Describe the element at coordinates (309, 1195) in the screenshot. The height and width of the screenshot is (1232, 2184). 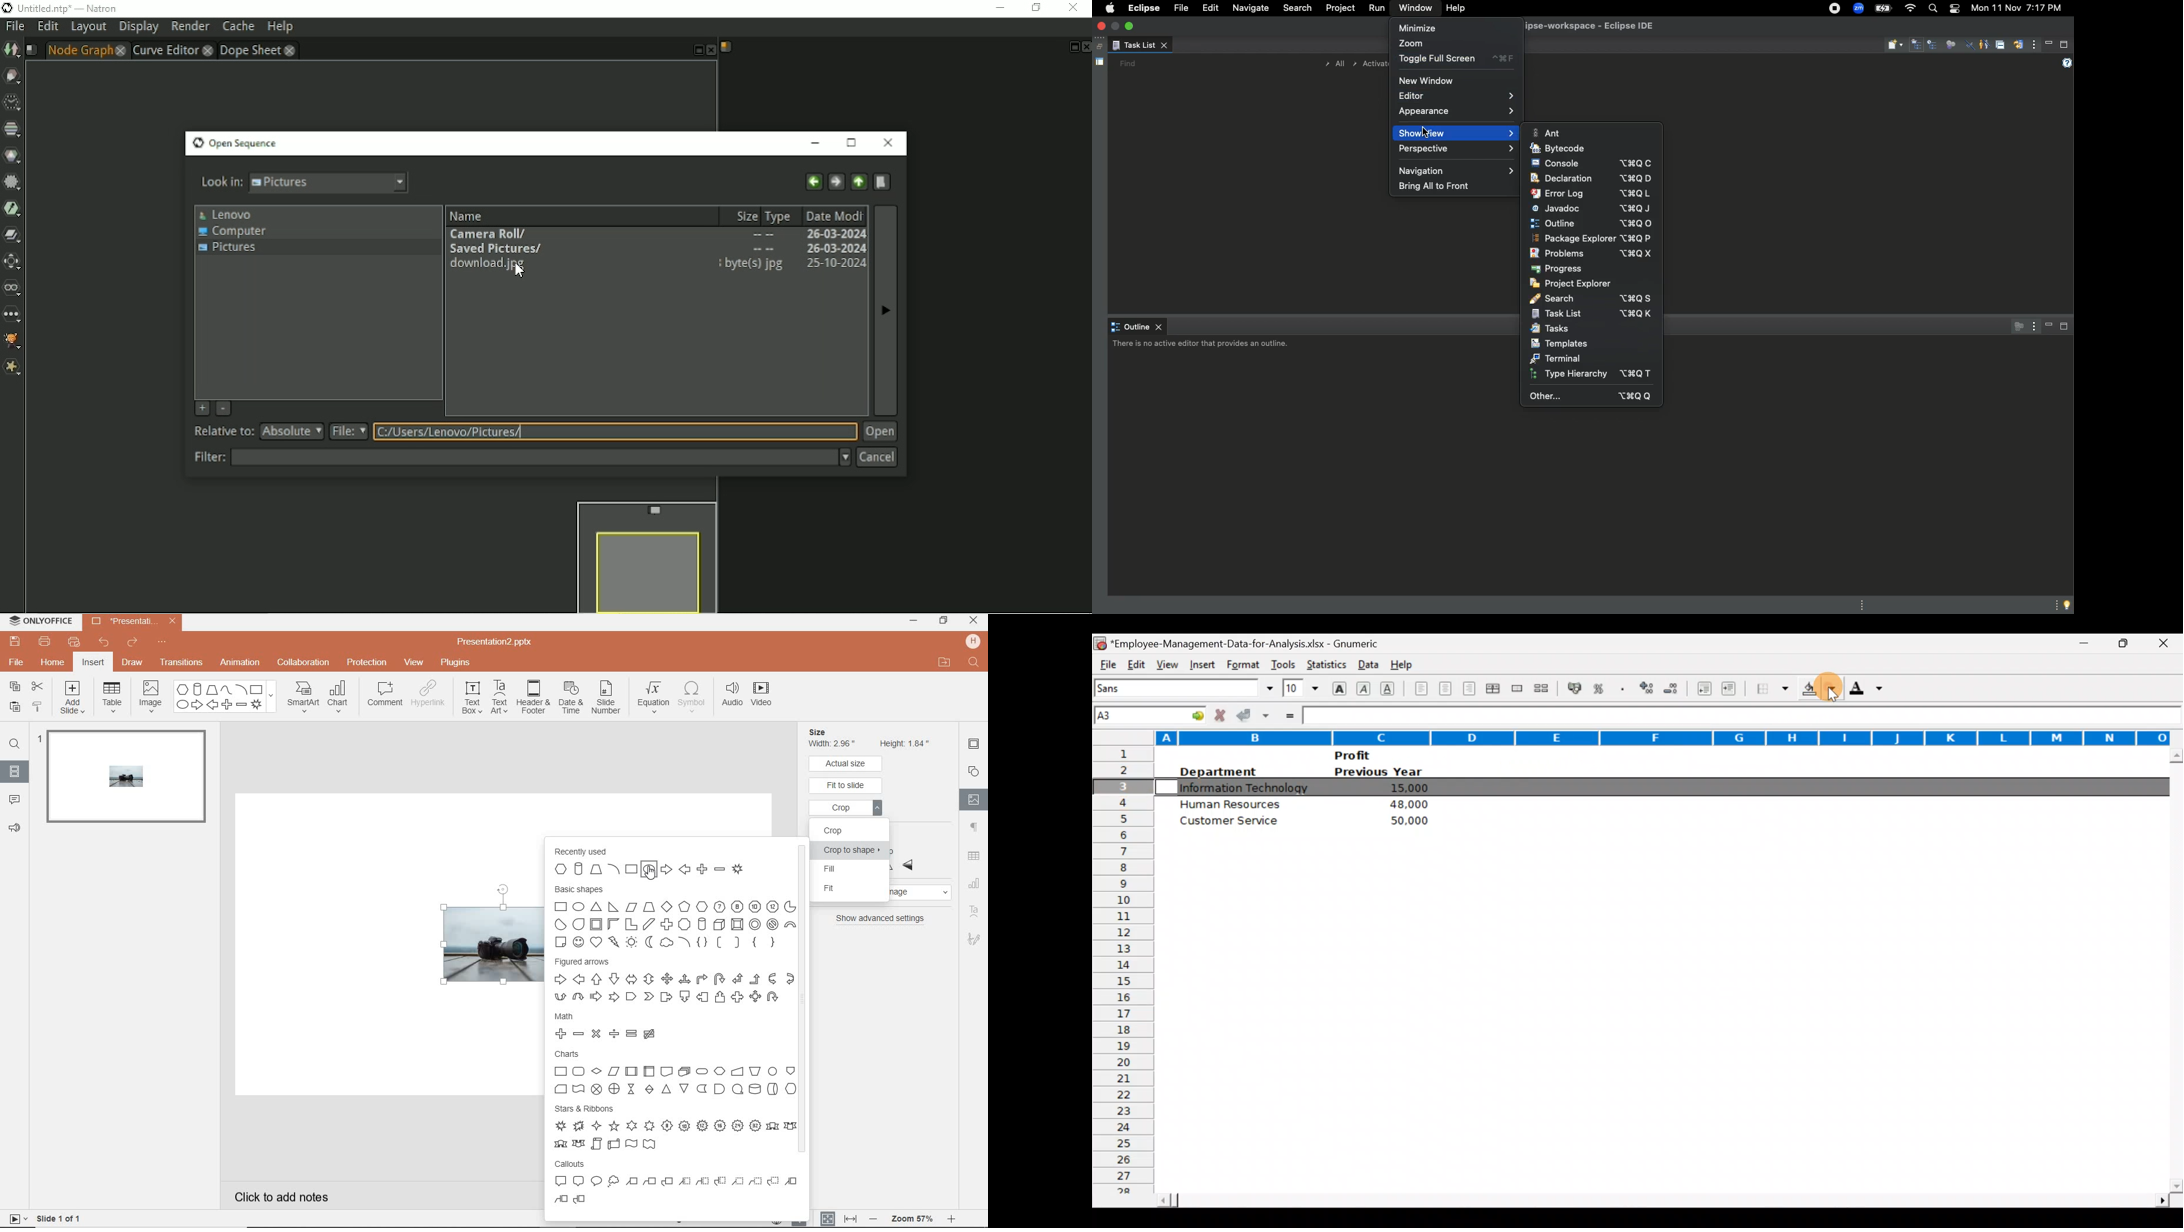
I see `click to add notes` at that location.